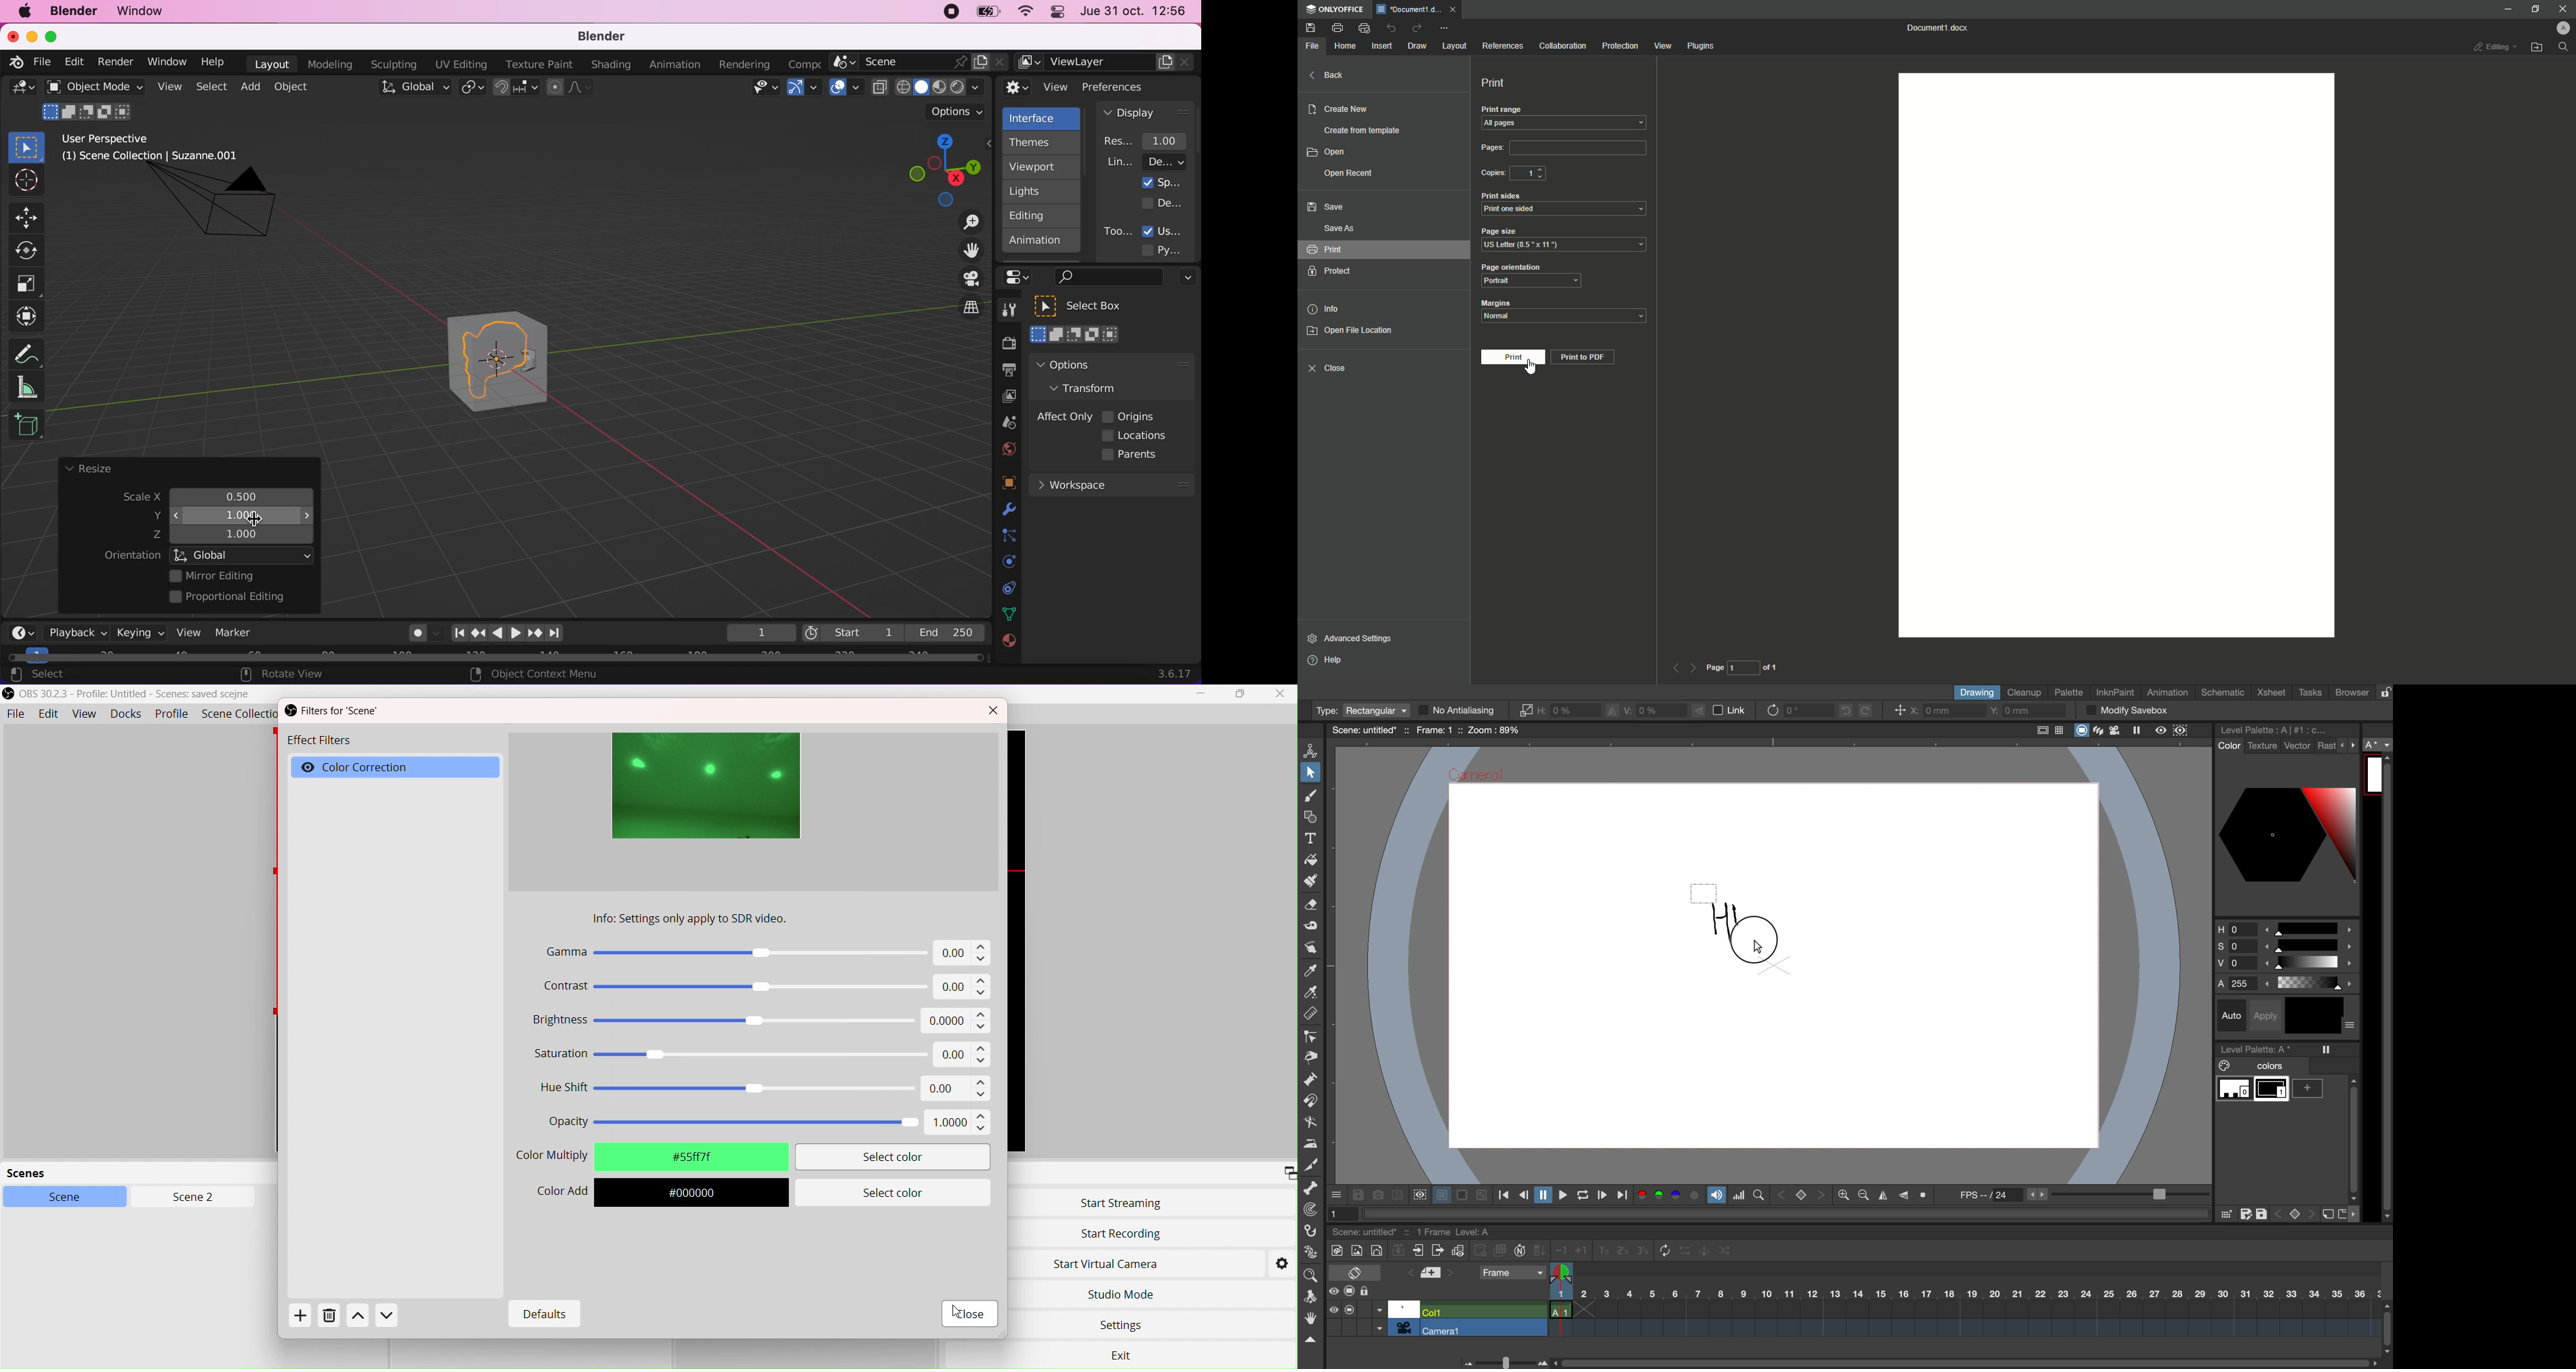 The image size is (2576, 1372). What do you see at coordinates (1662, 45) in the screenshot?
I see `View` at bounding box center [1662, 45].